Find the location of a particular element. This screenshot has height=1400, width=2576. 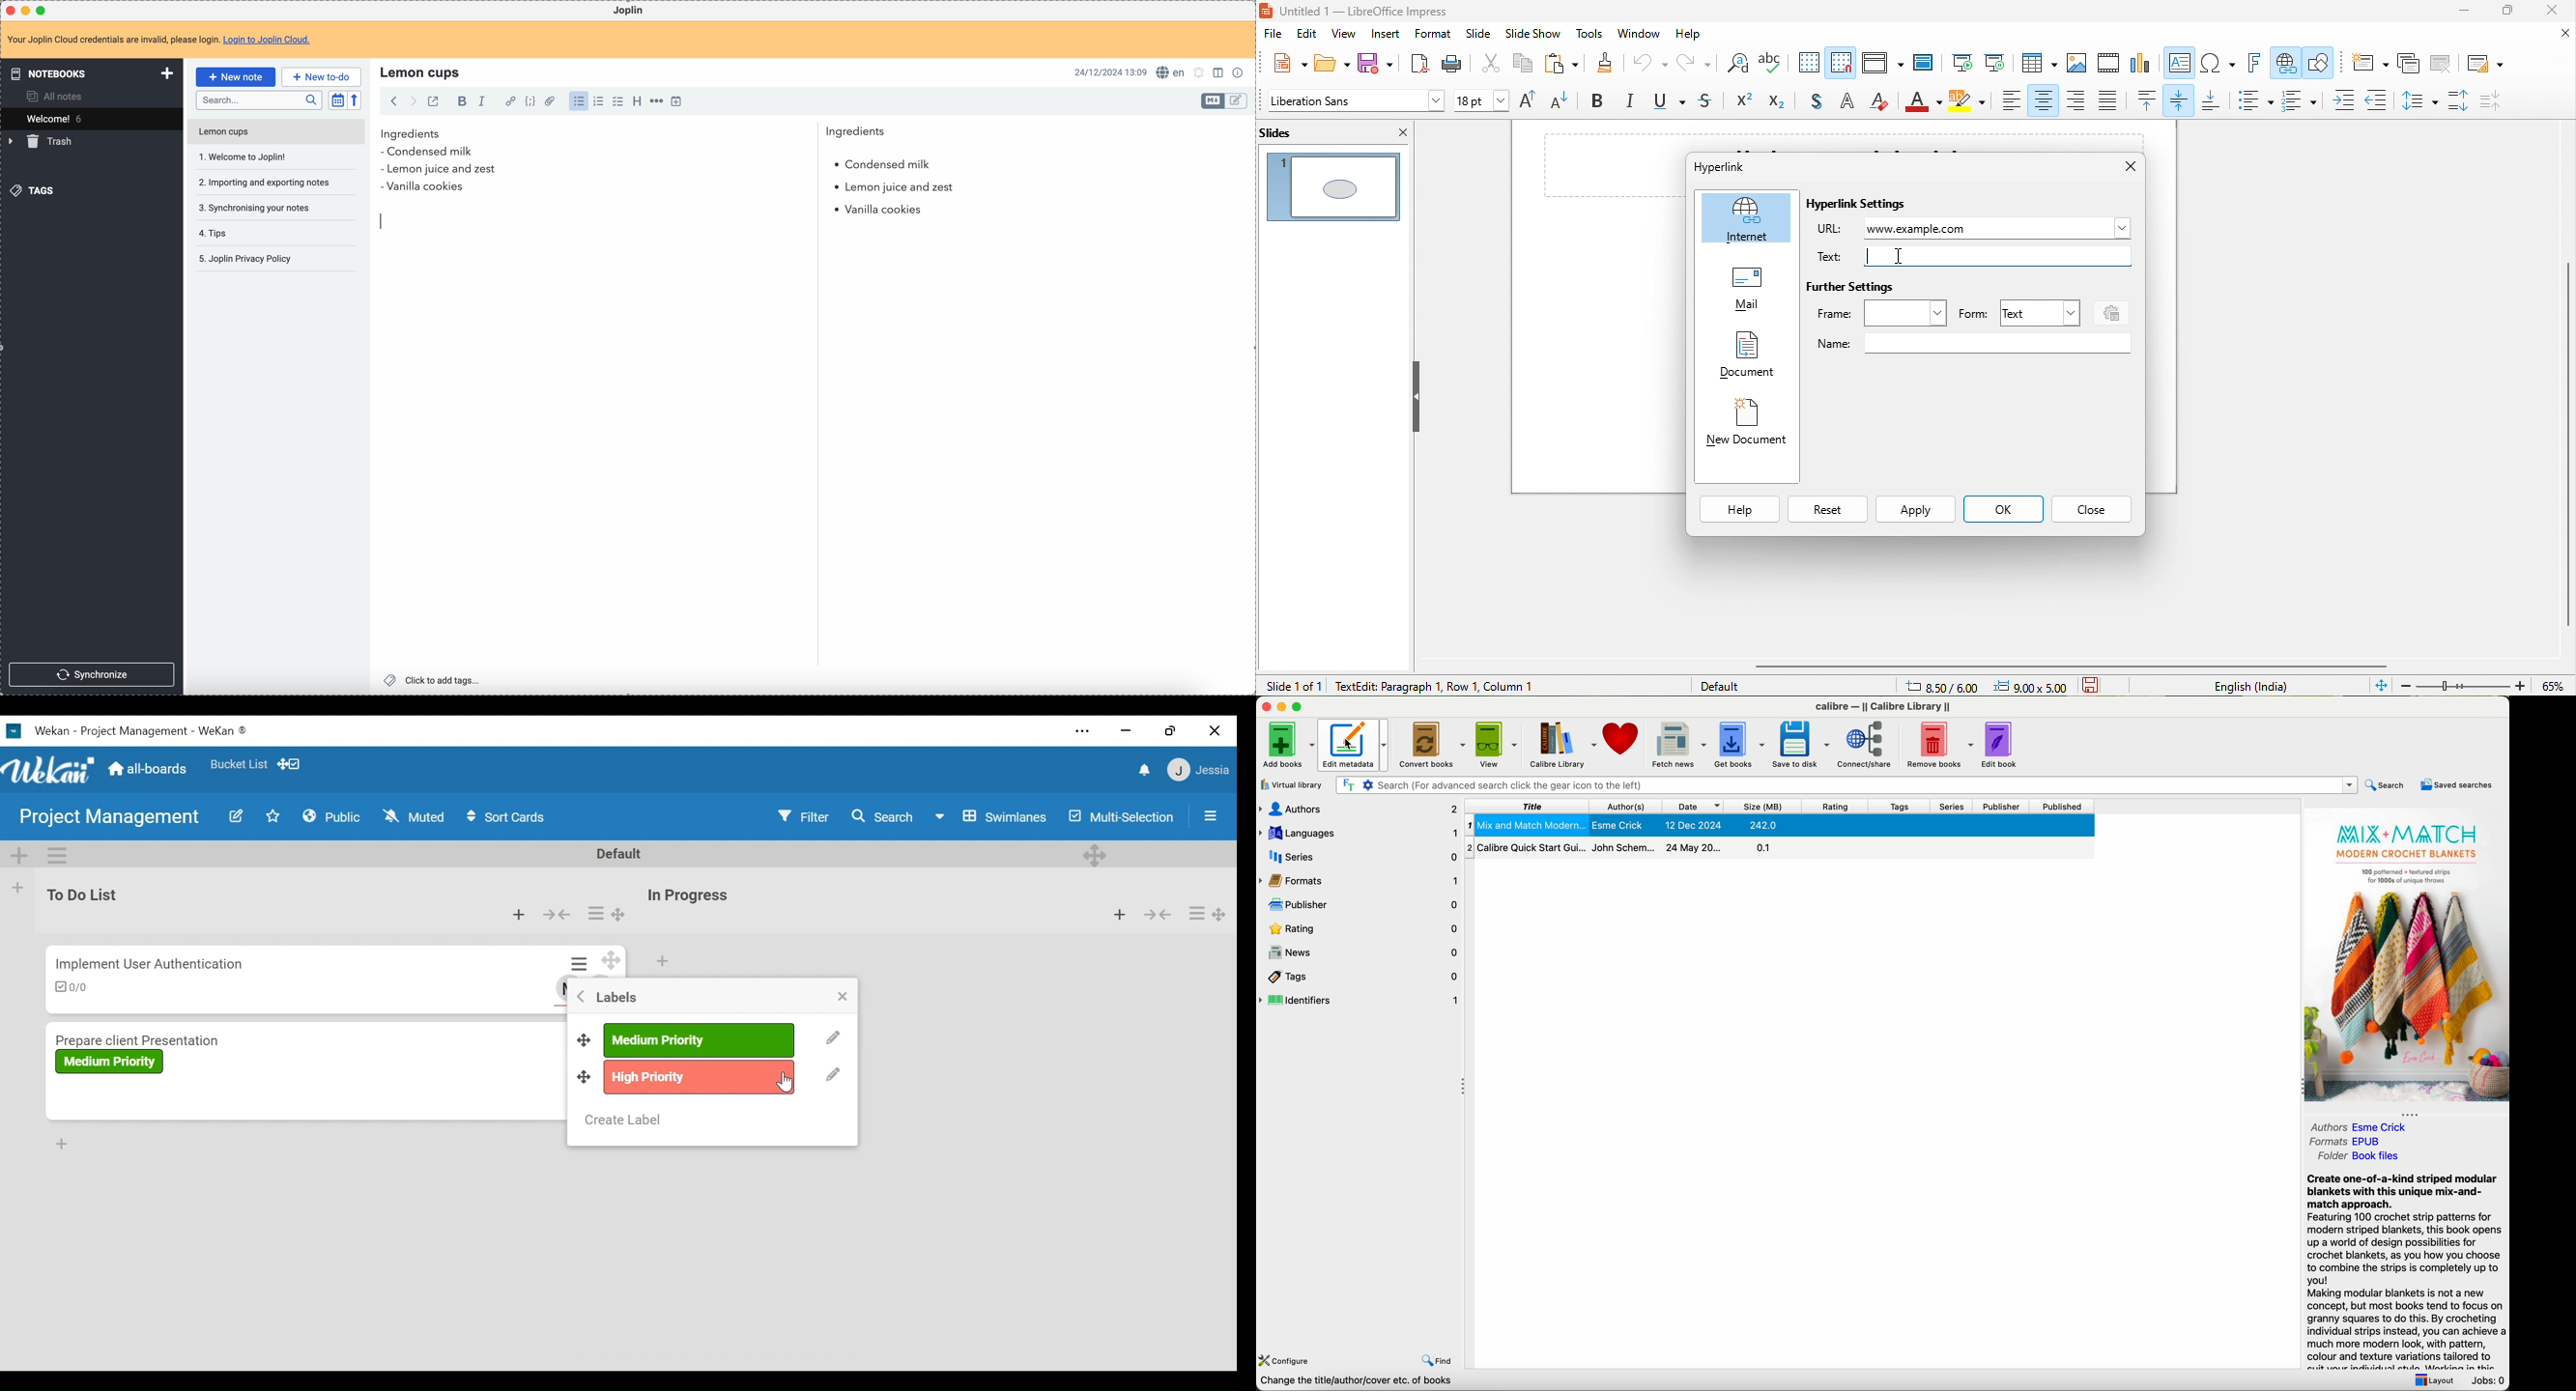

apply is located at coordinates (1916, 511).